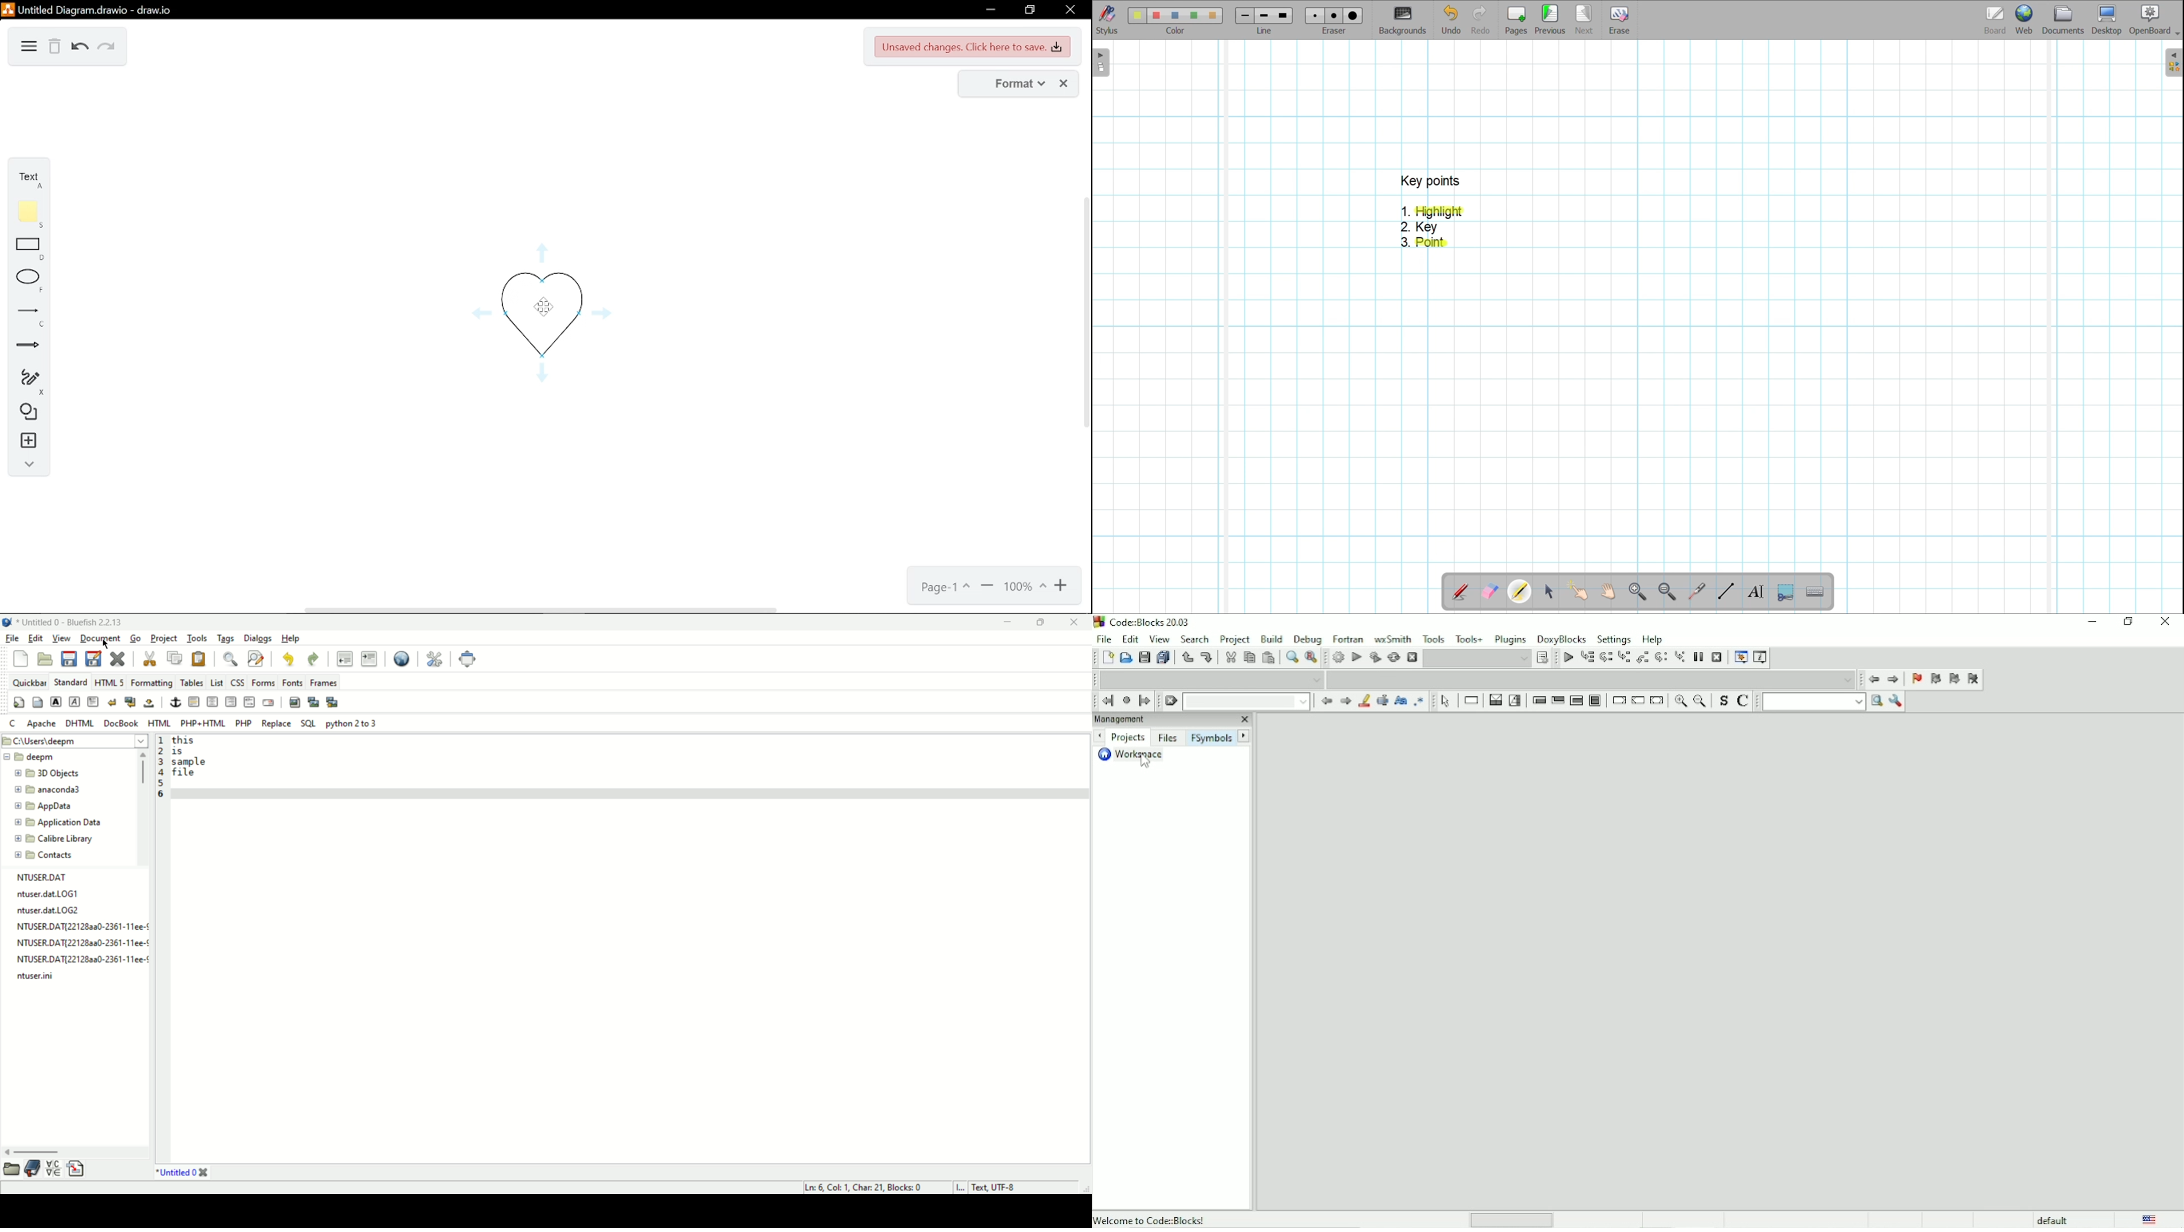  What do you see at coordinates (1354, 15) in the screenshot?
I see `eraser 3` at bounding box center [1354, 15].